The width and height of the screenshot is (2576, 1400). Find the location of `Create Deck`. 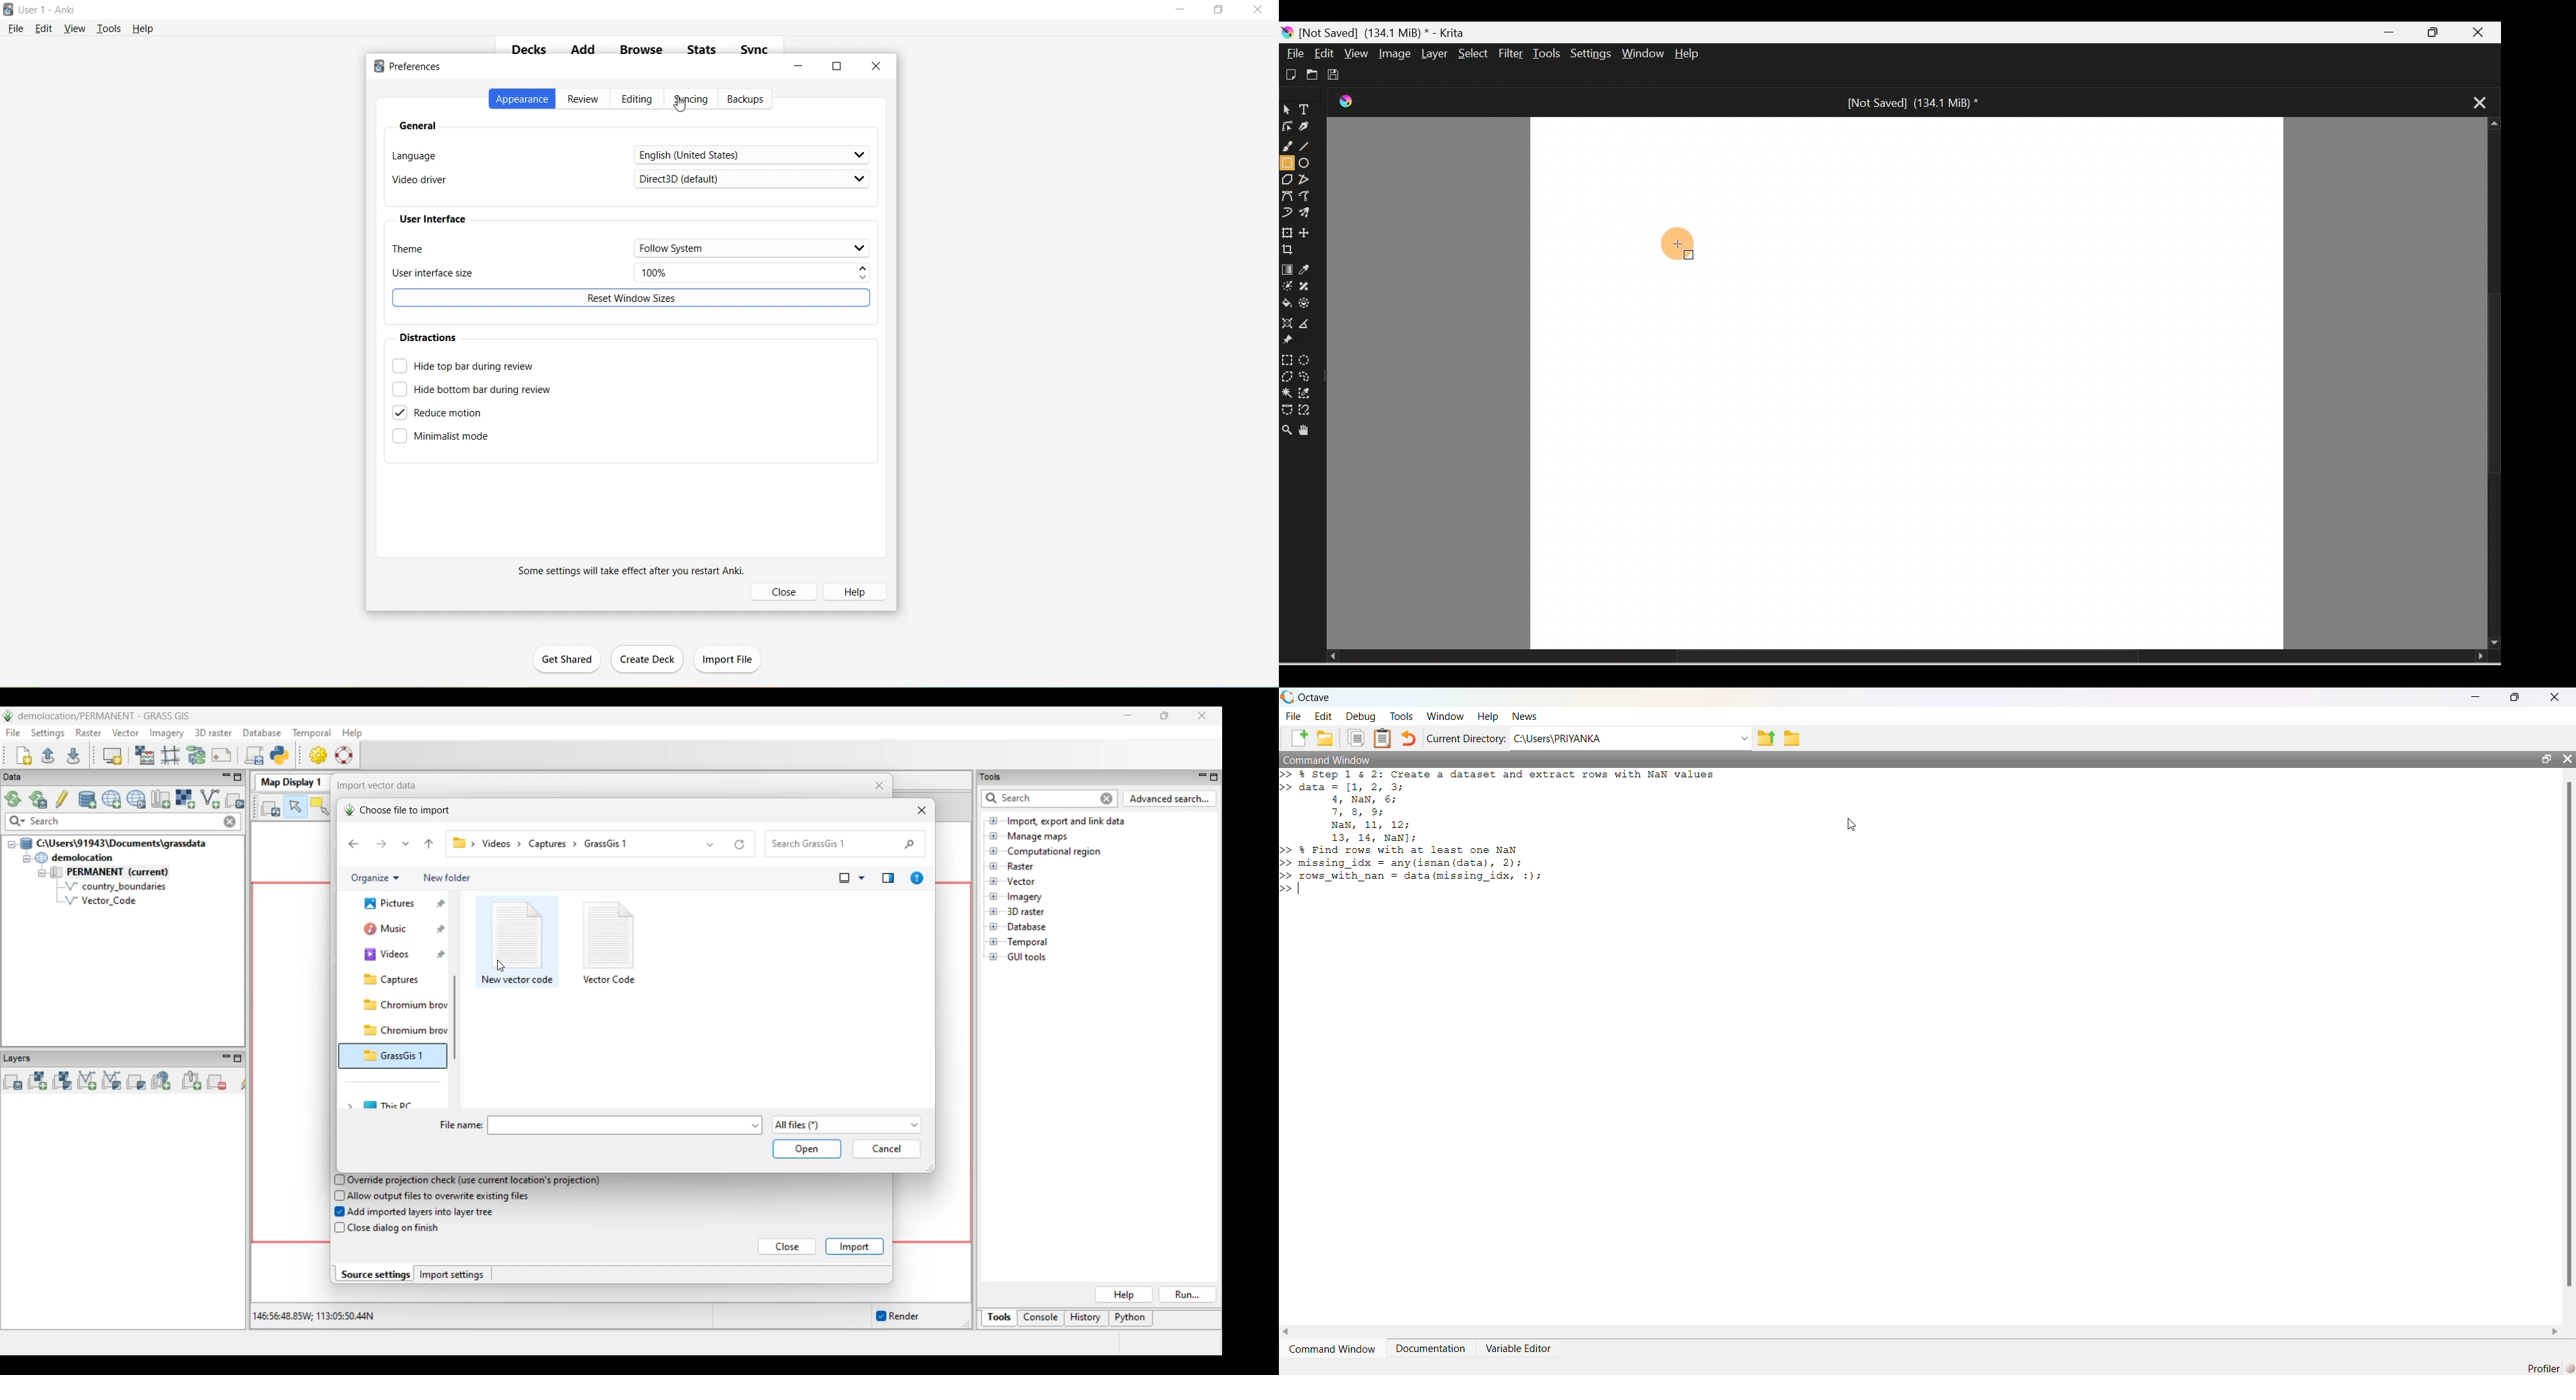

Create Deck is located at coordinates (650, 660).